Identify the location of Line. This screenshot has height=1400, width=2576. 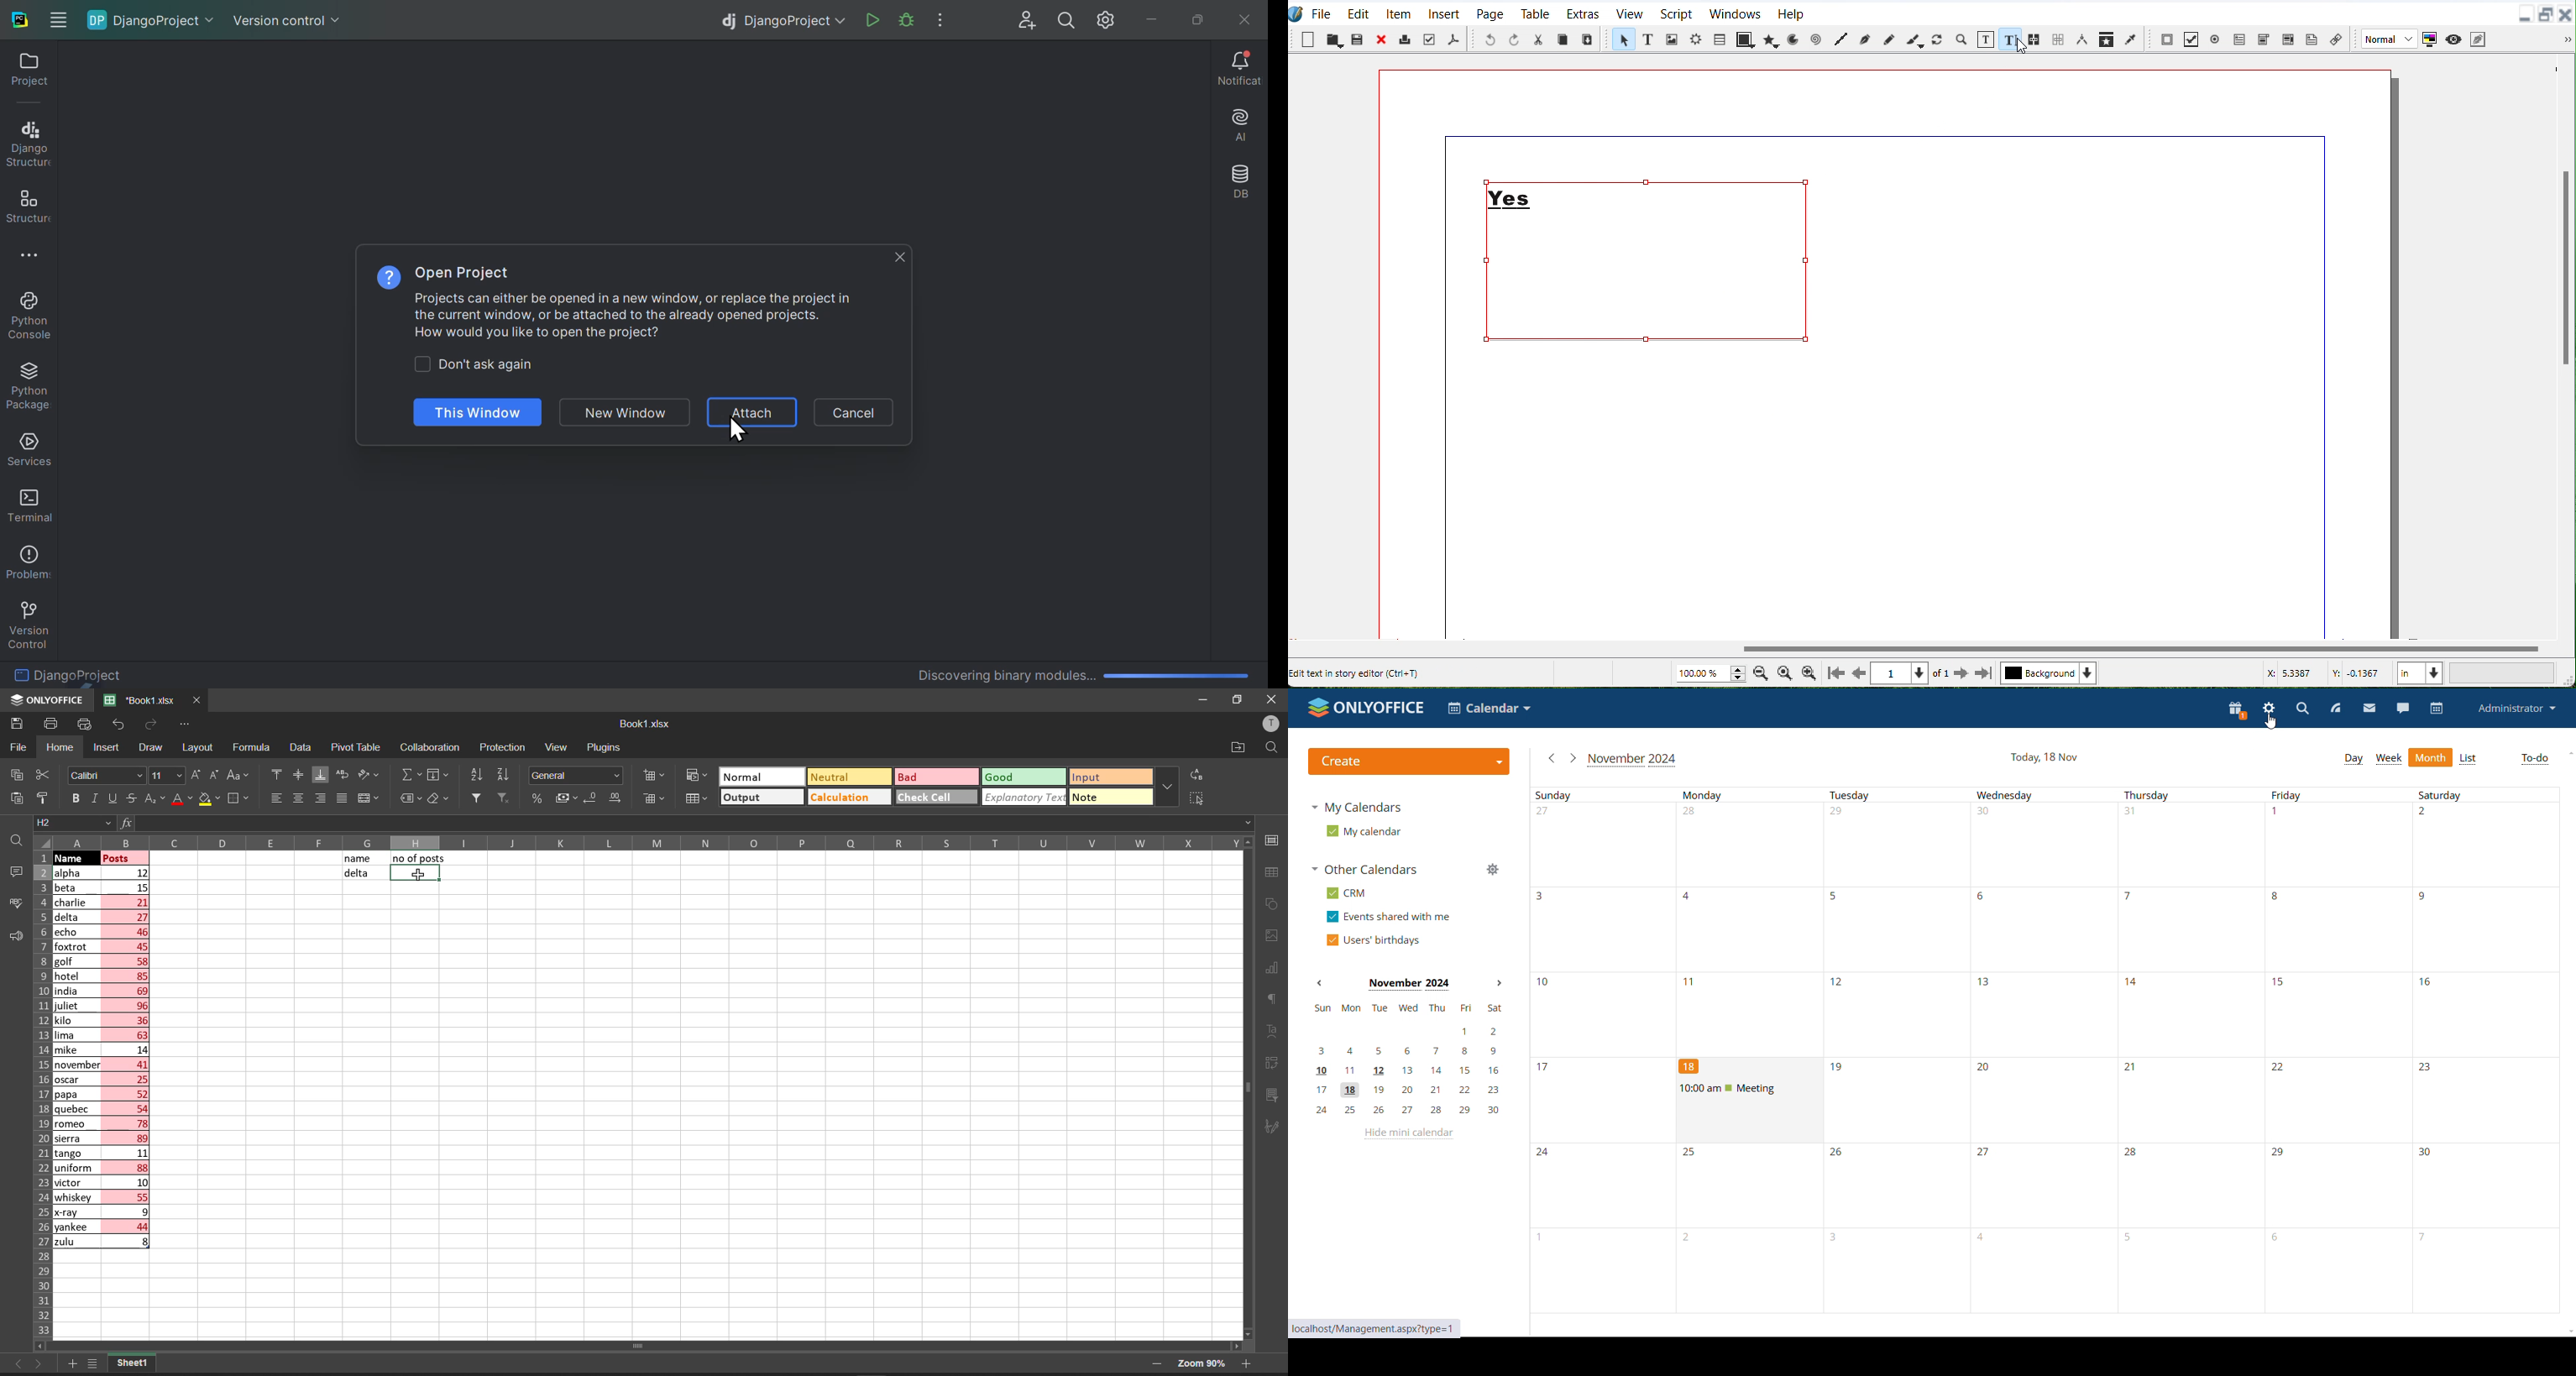
(1840, 40).